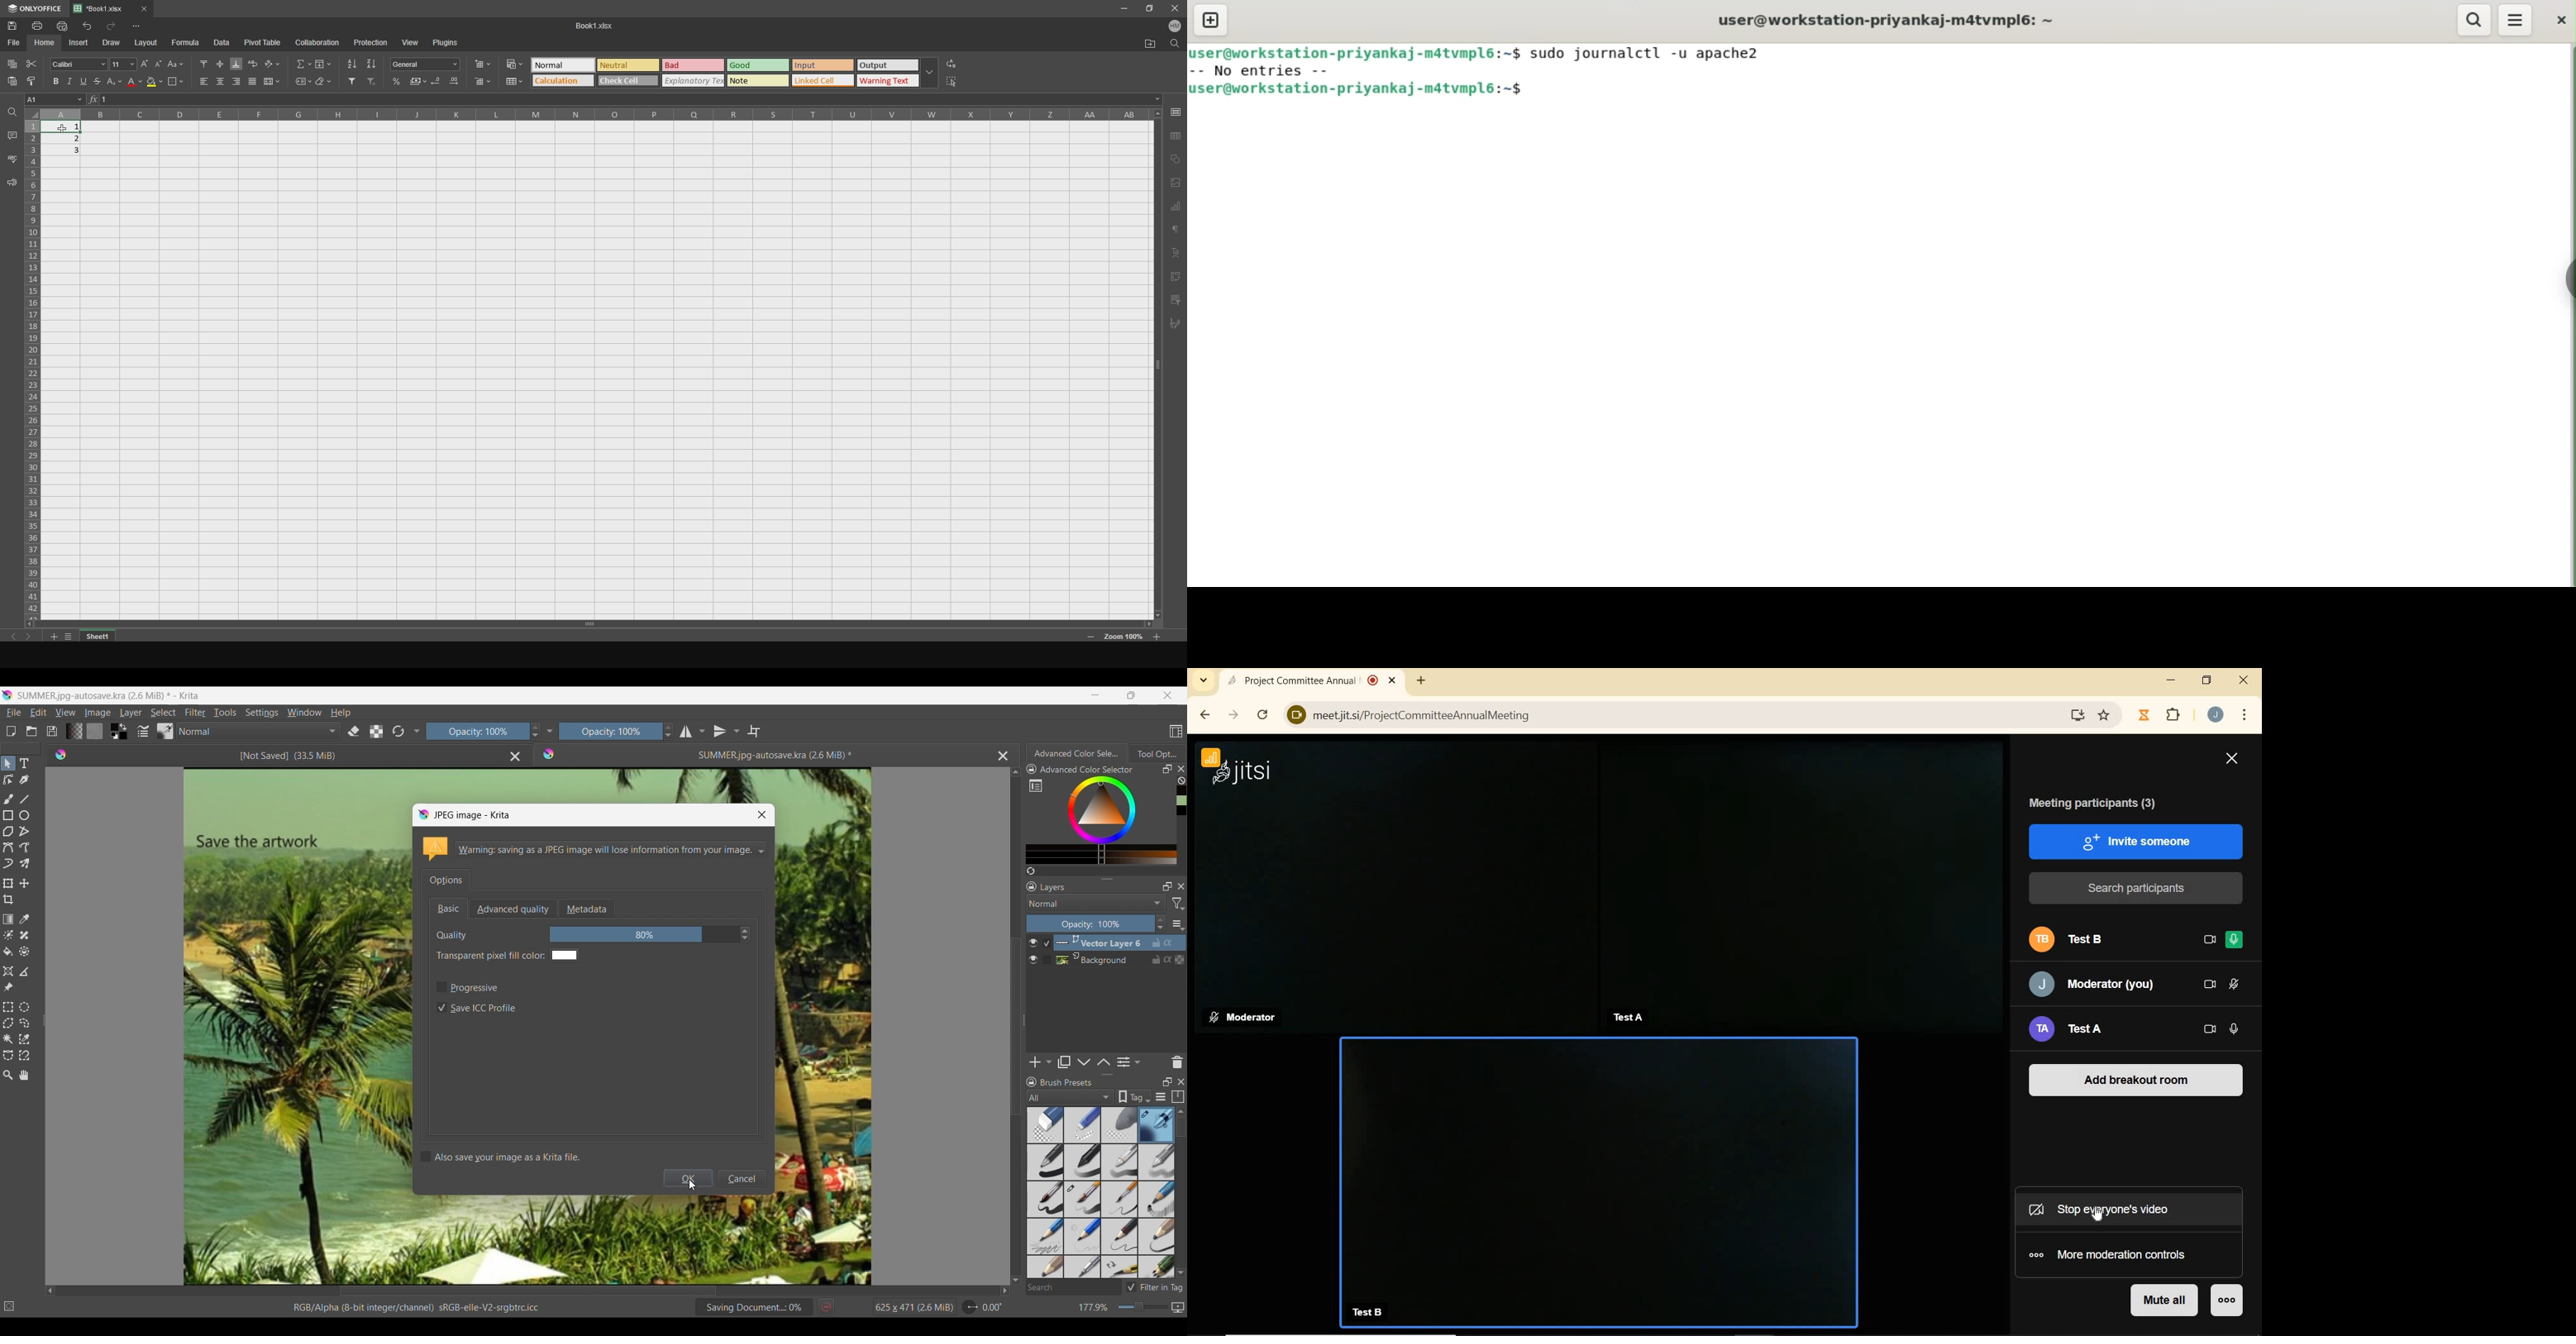 This screenshot has height=1344, width=2576. I want to click on Float panel, so click(1167, 1082).